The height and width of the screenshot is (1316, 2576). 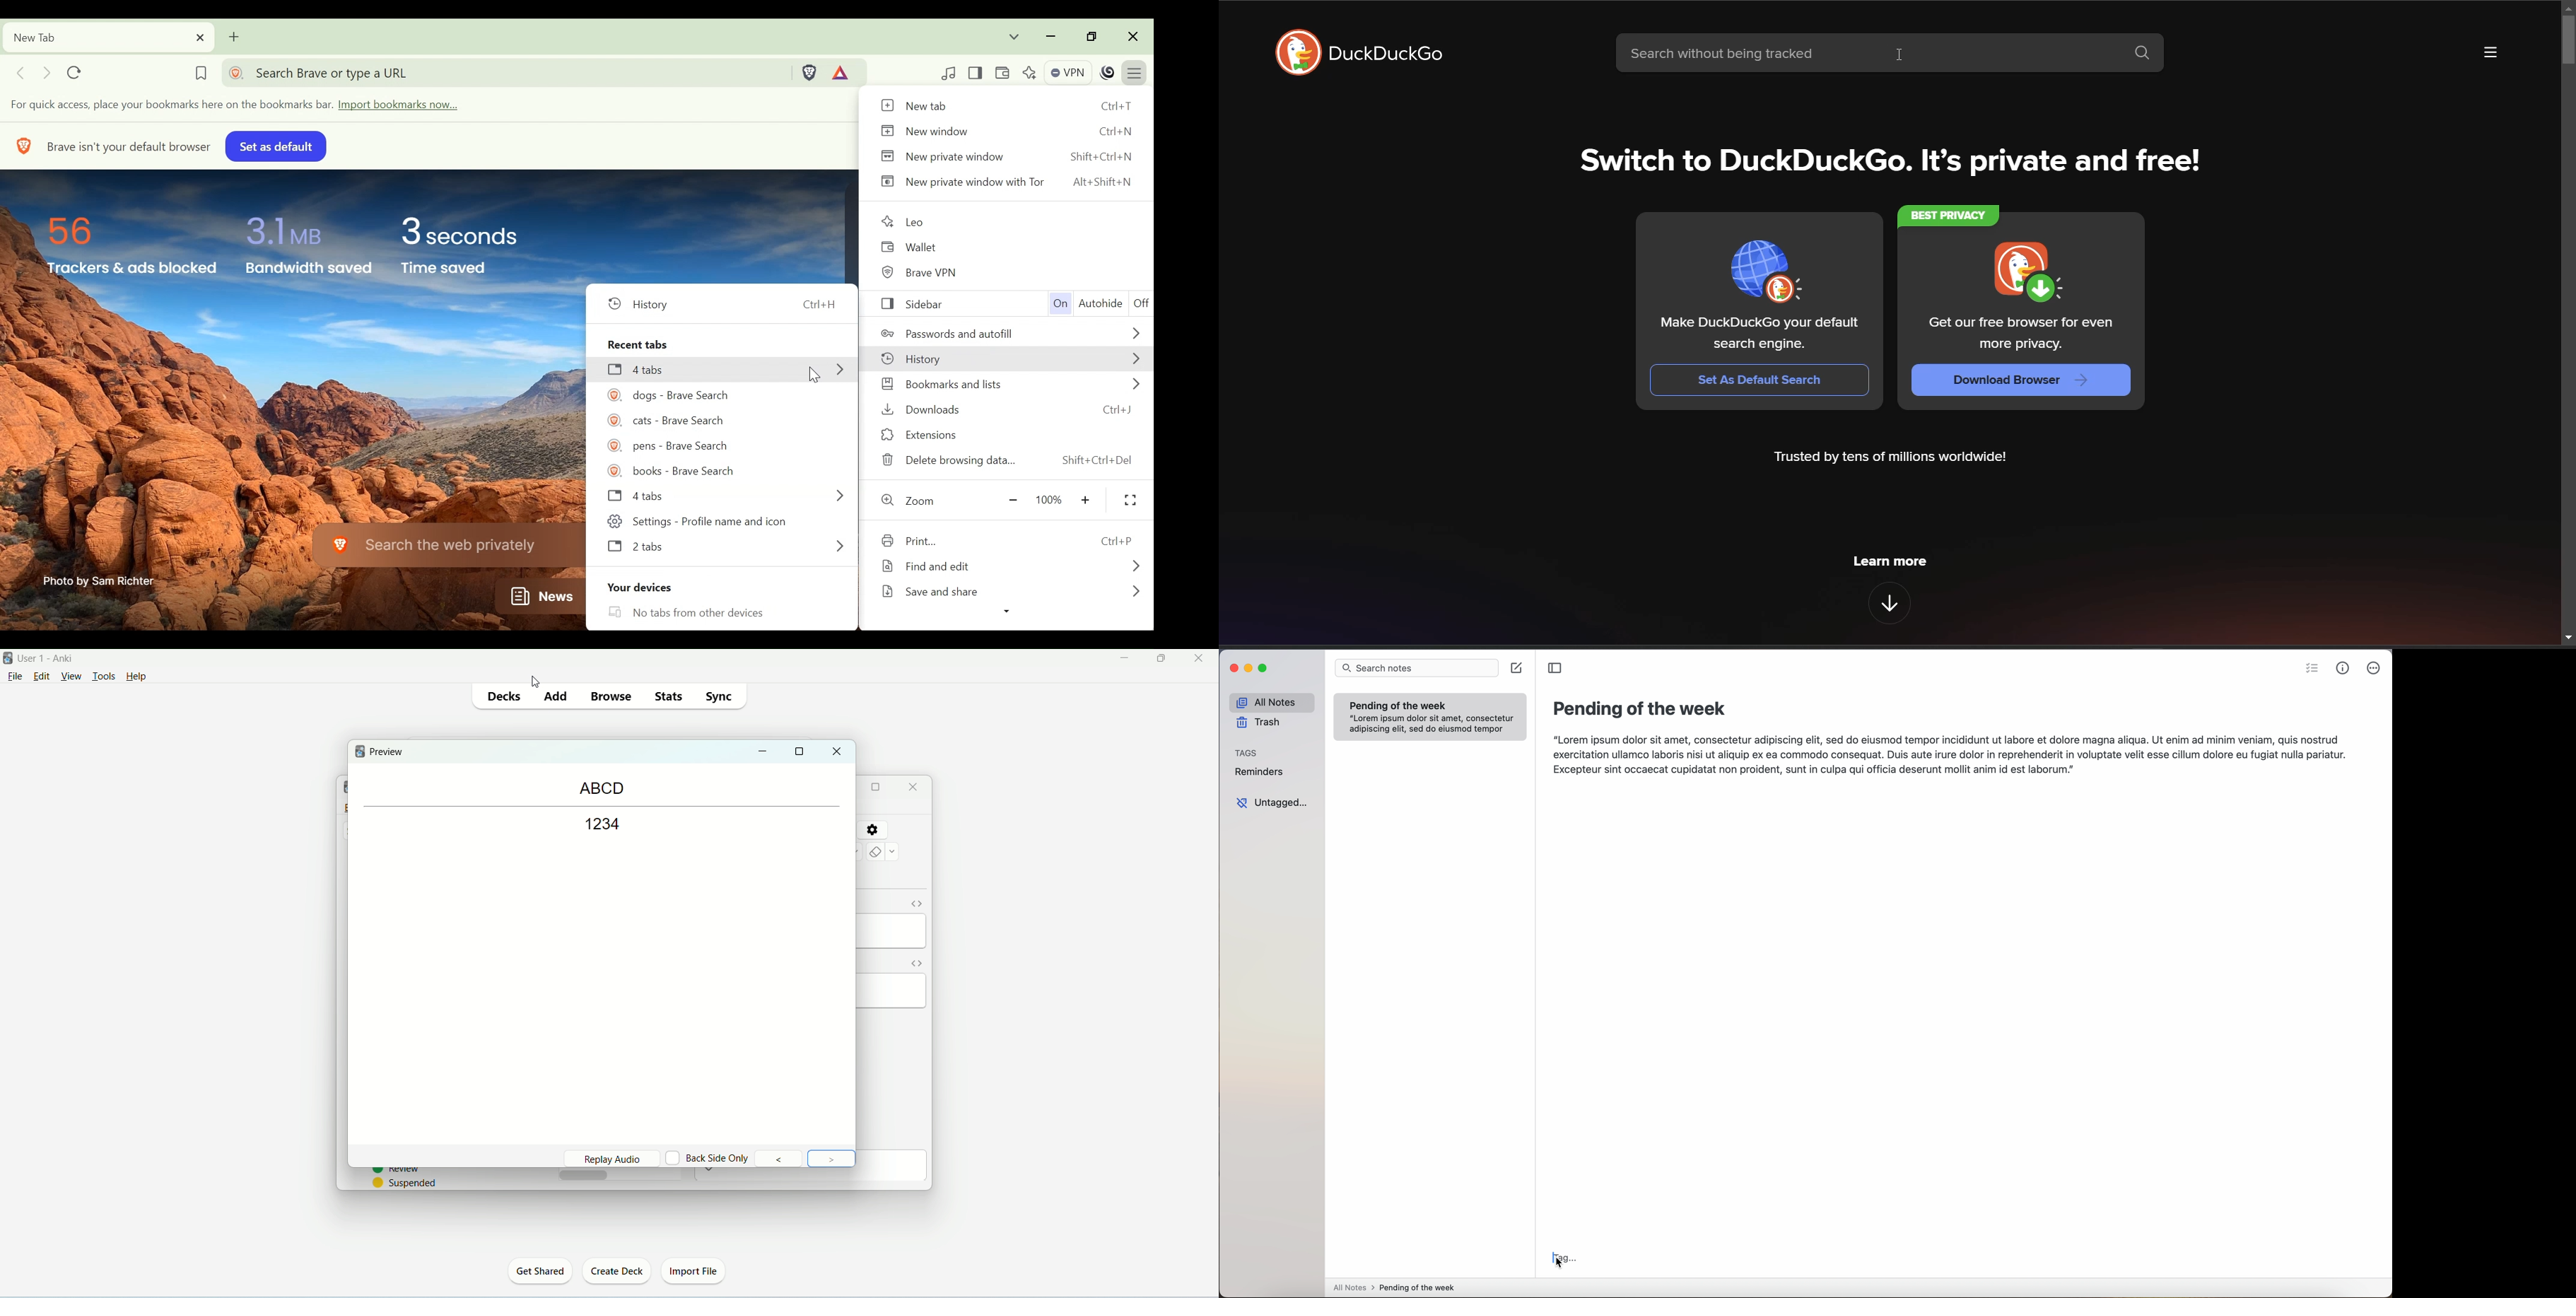 I want to click on get shared, so click(x=540, y=1271).